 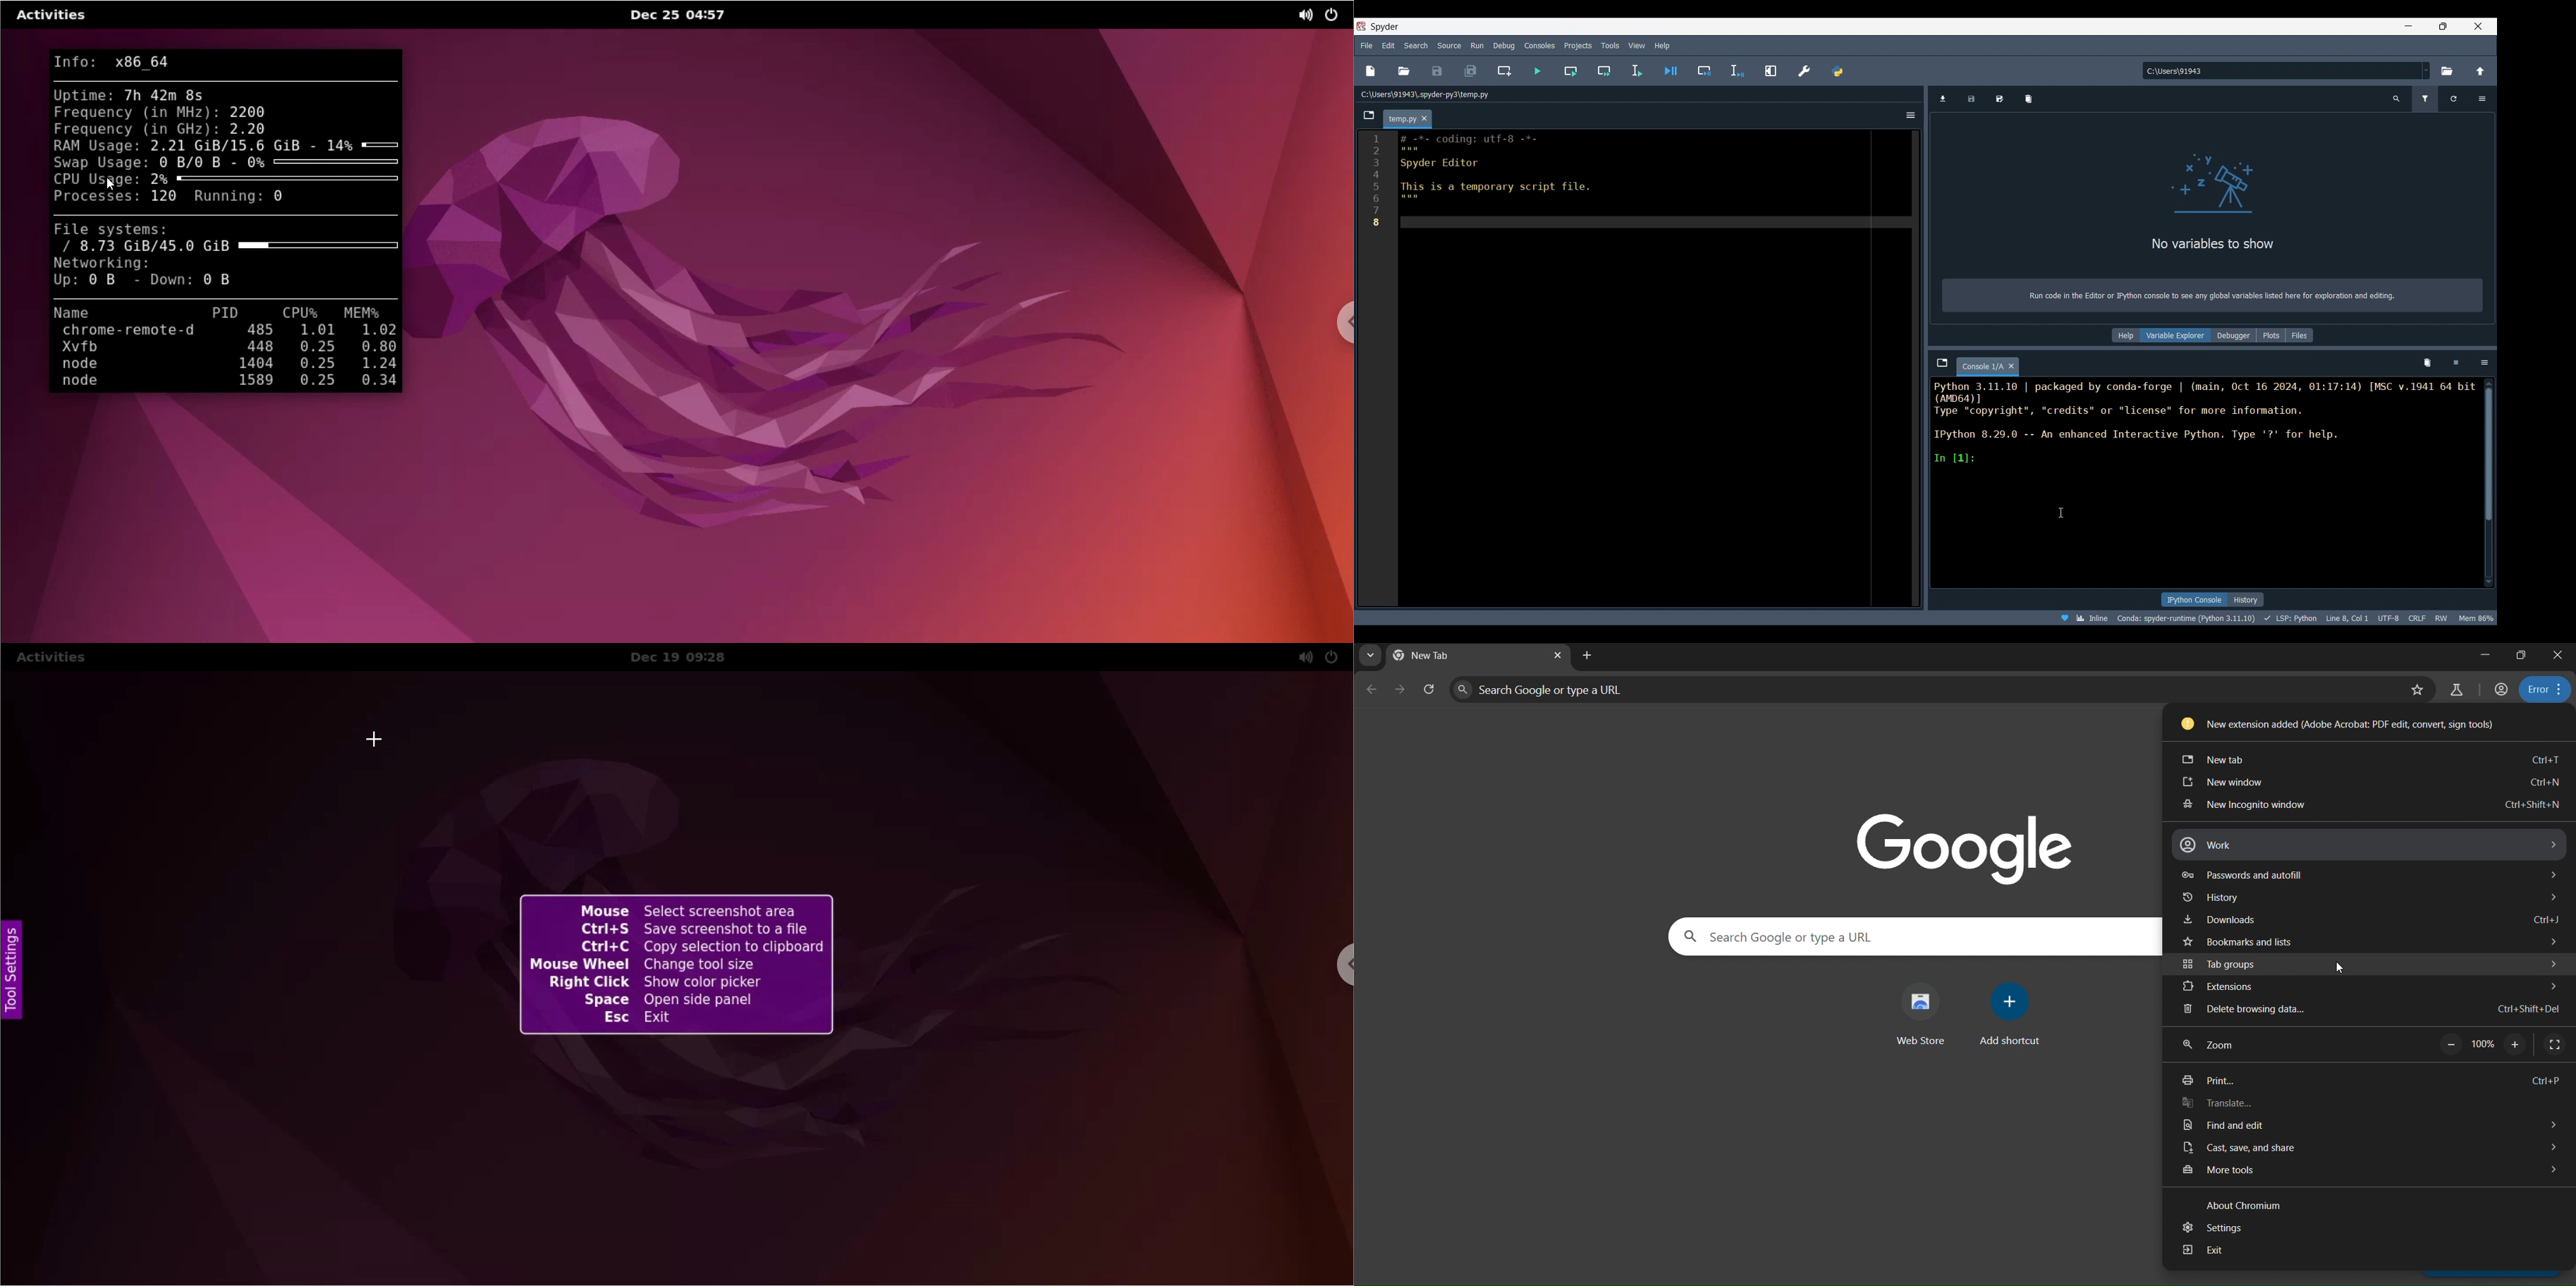 What do you see at coordinates (2522, 656) in the screenshot?
I see `restore down` at bounding box center [2522, 656].